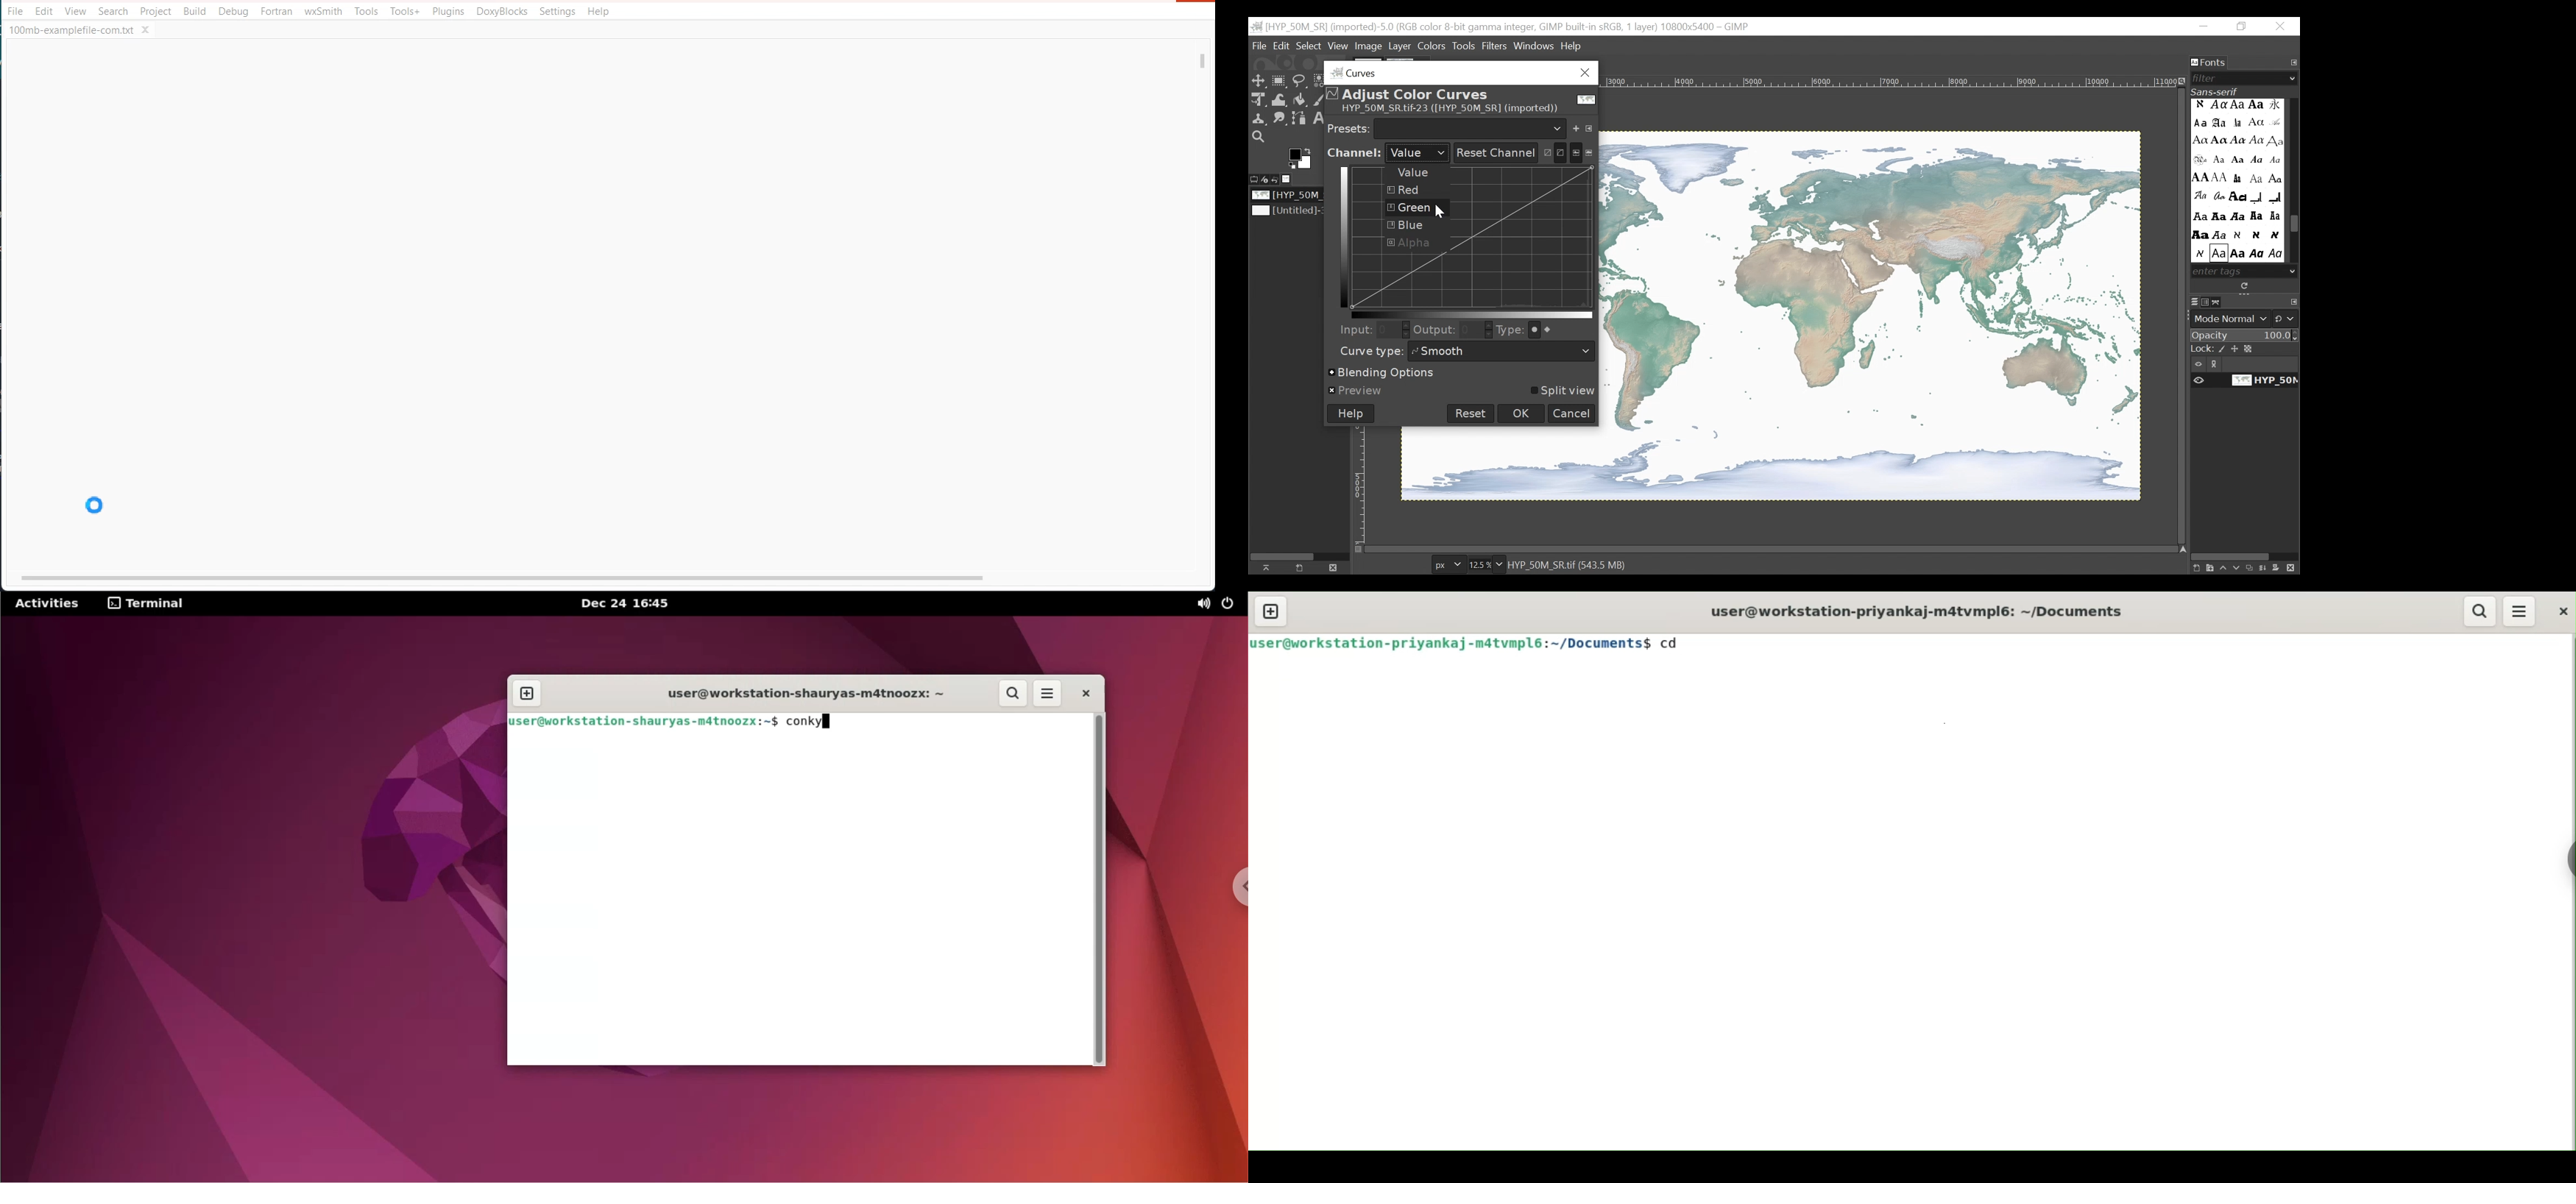  I want to click on Filters, so click(1496, 45).